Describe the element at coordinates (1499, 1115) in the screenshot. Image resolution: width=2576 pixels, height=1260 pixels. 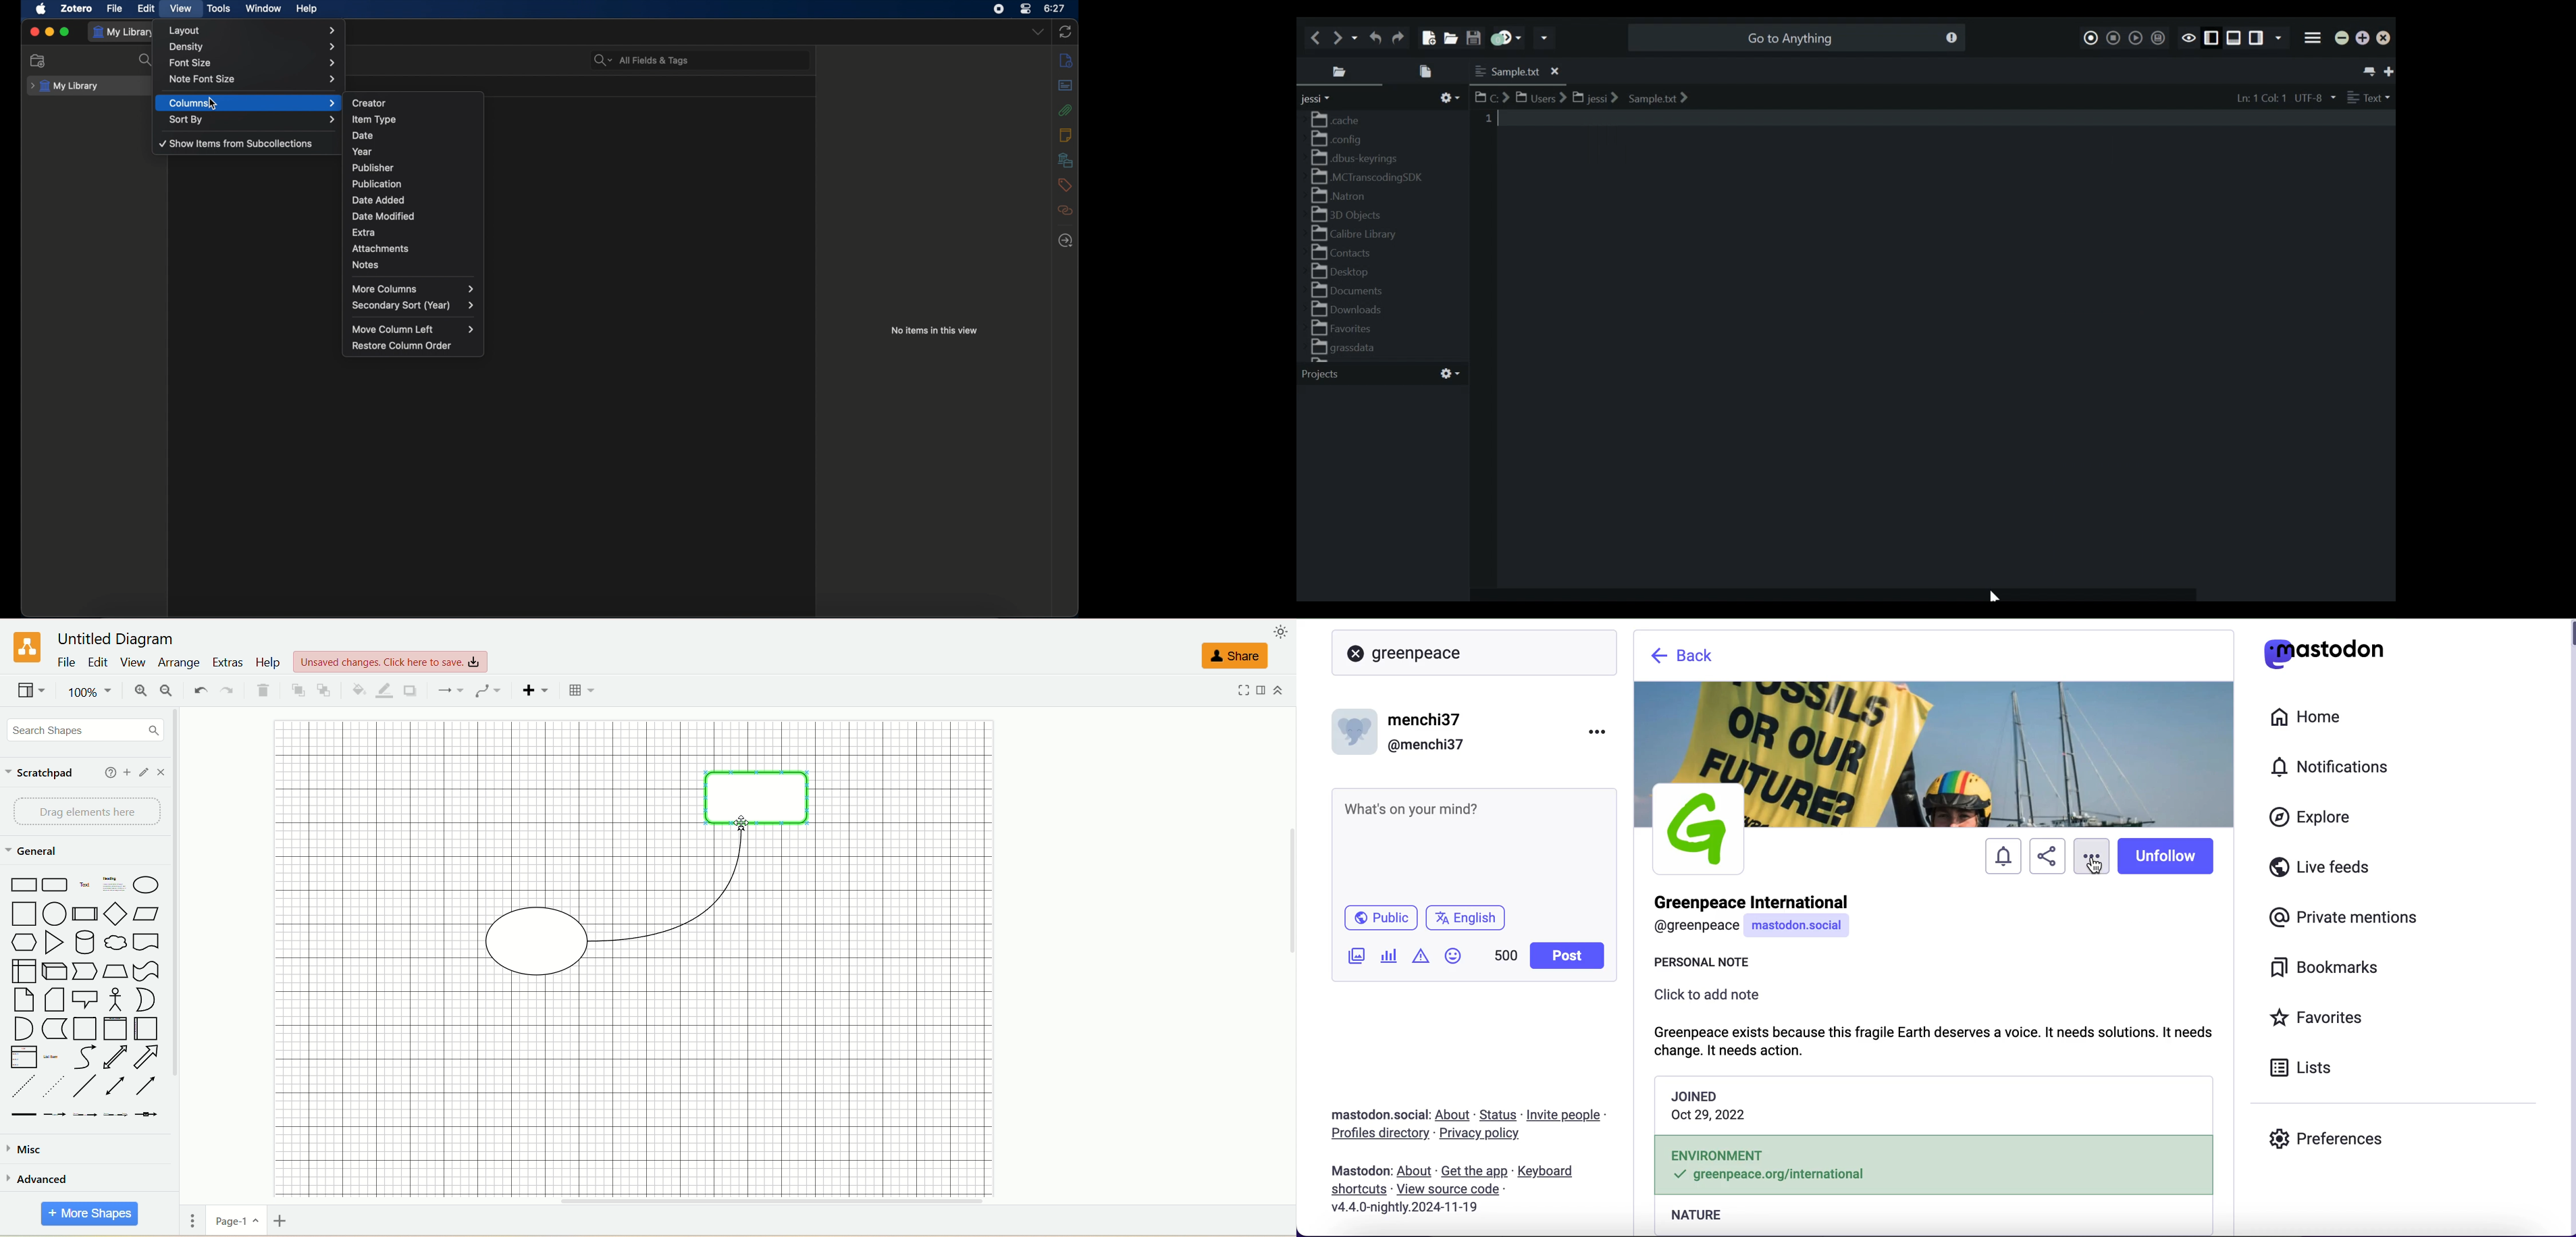
I see `status` at that location.